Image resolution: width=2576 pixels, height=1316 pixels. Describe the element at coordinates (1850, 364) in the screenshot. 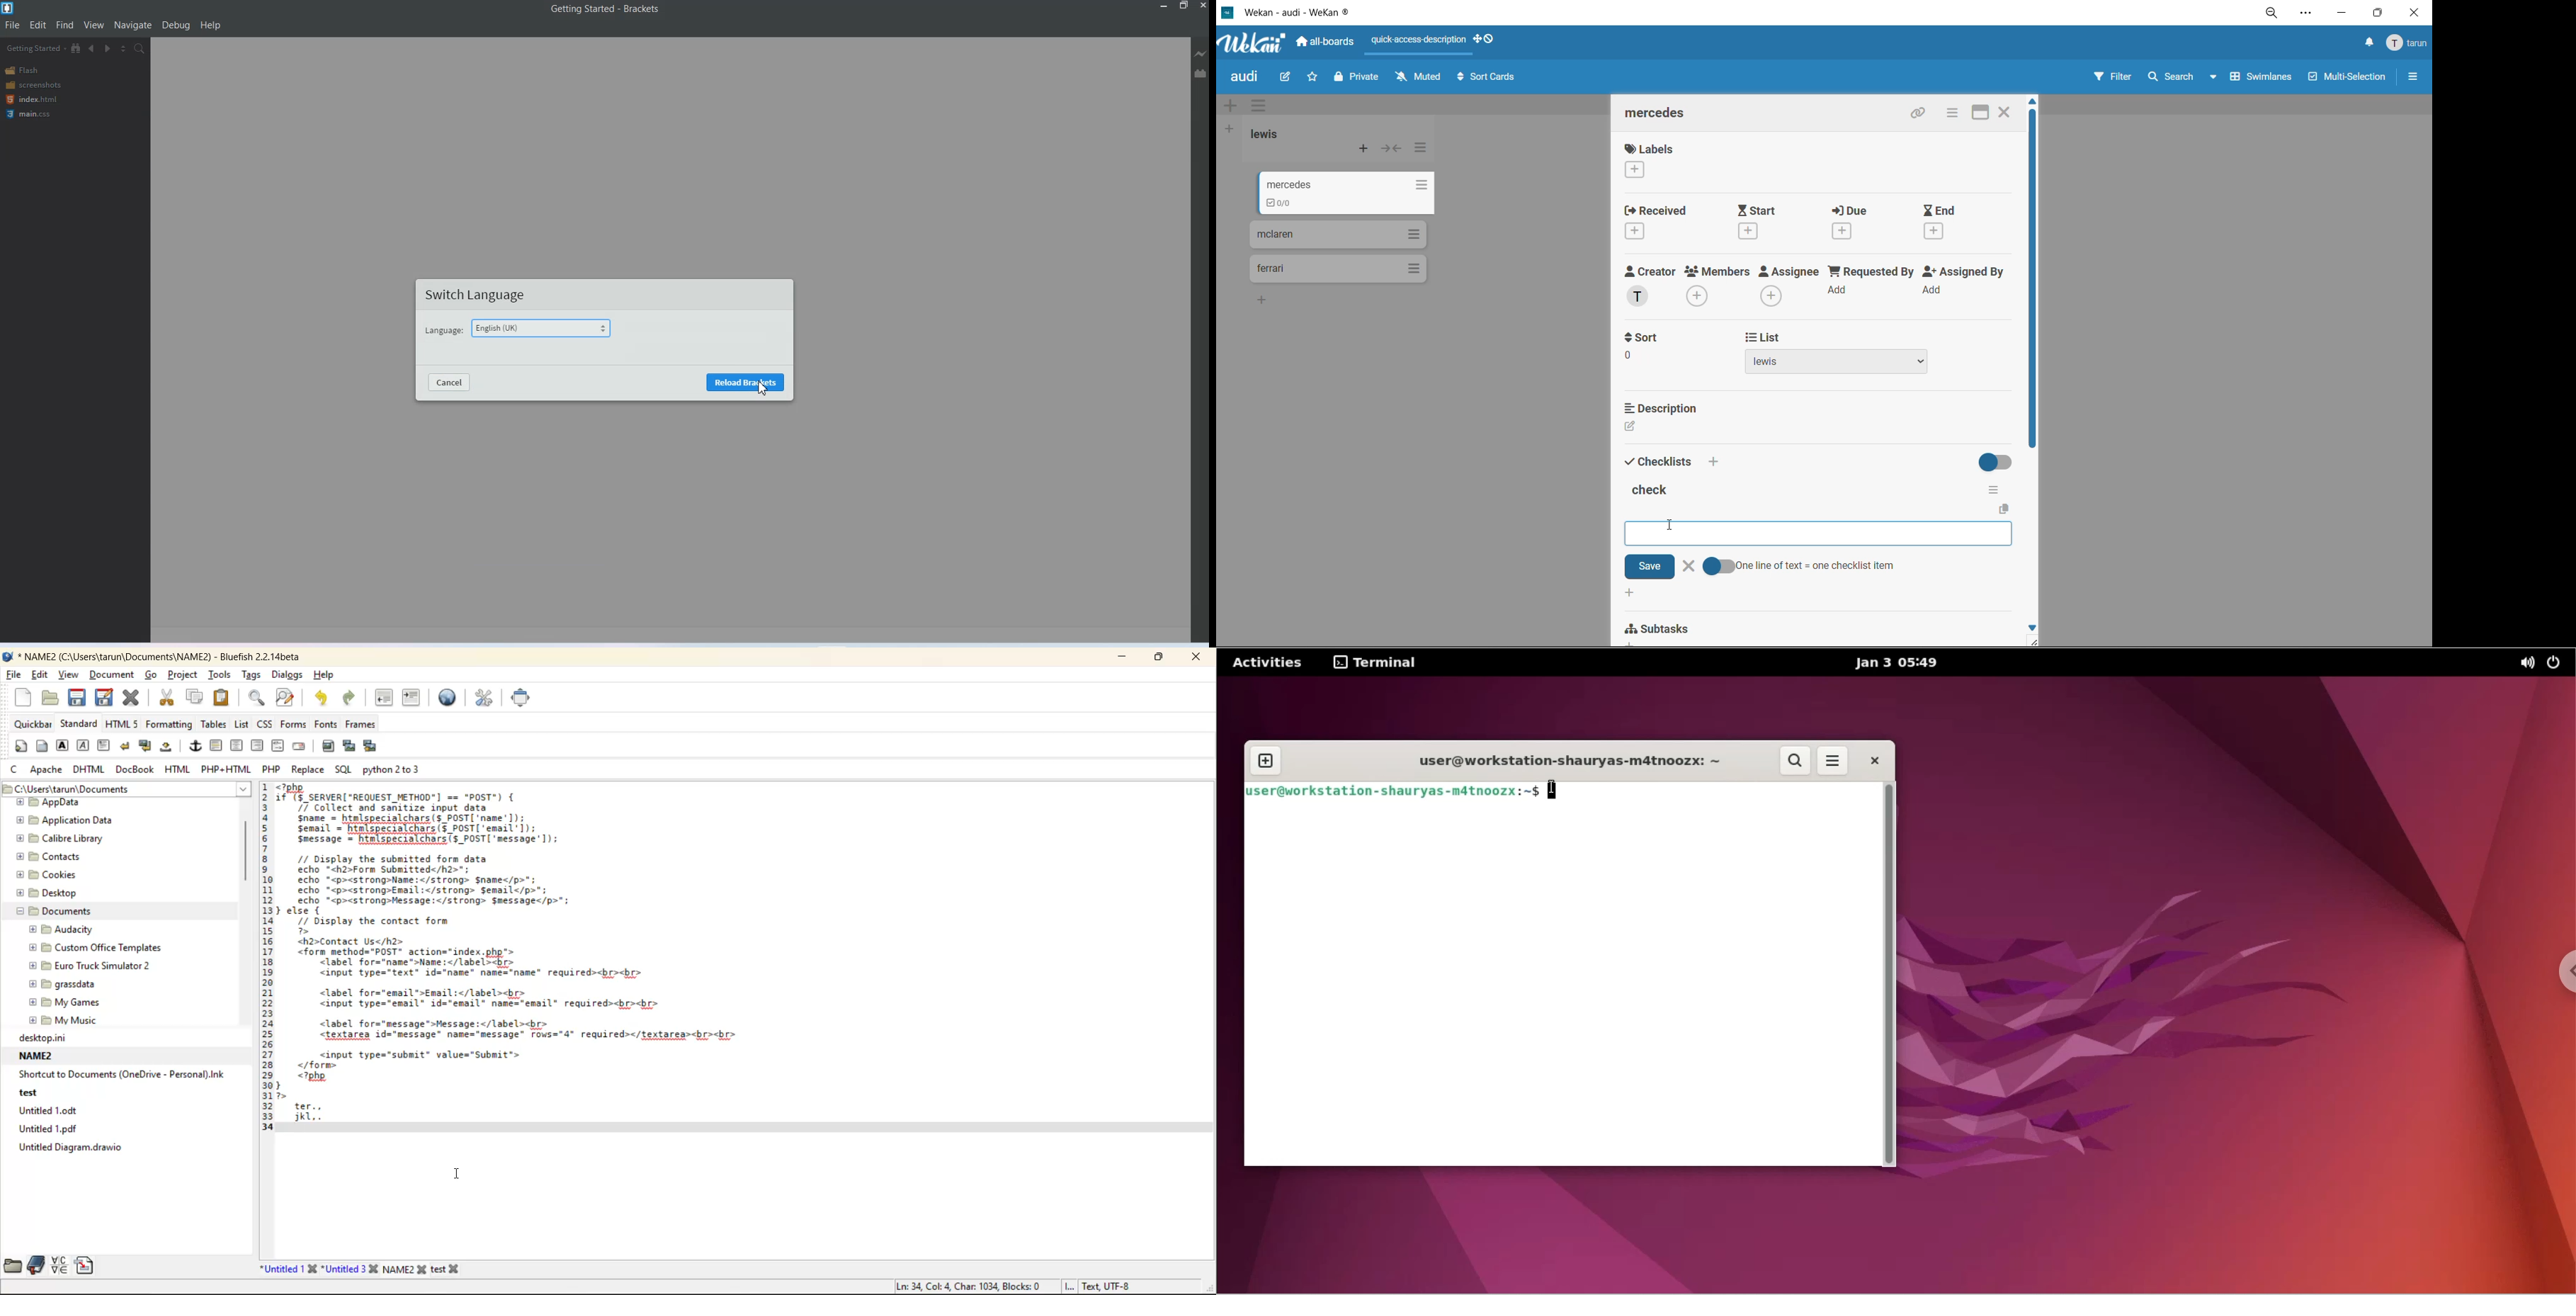

I see `list` at that location.